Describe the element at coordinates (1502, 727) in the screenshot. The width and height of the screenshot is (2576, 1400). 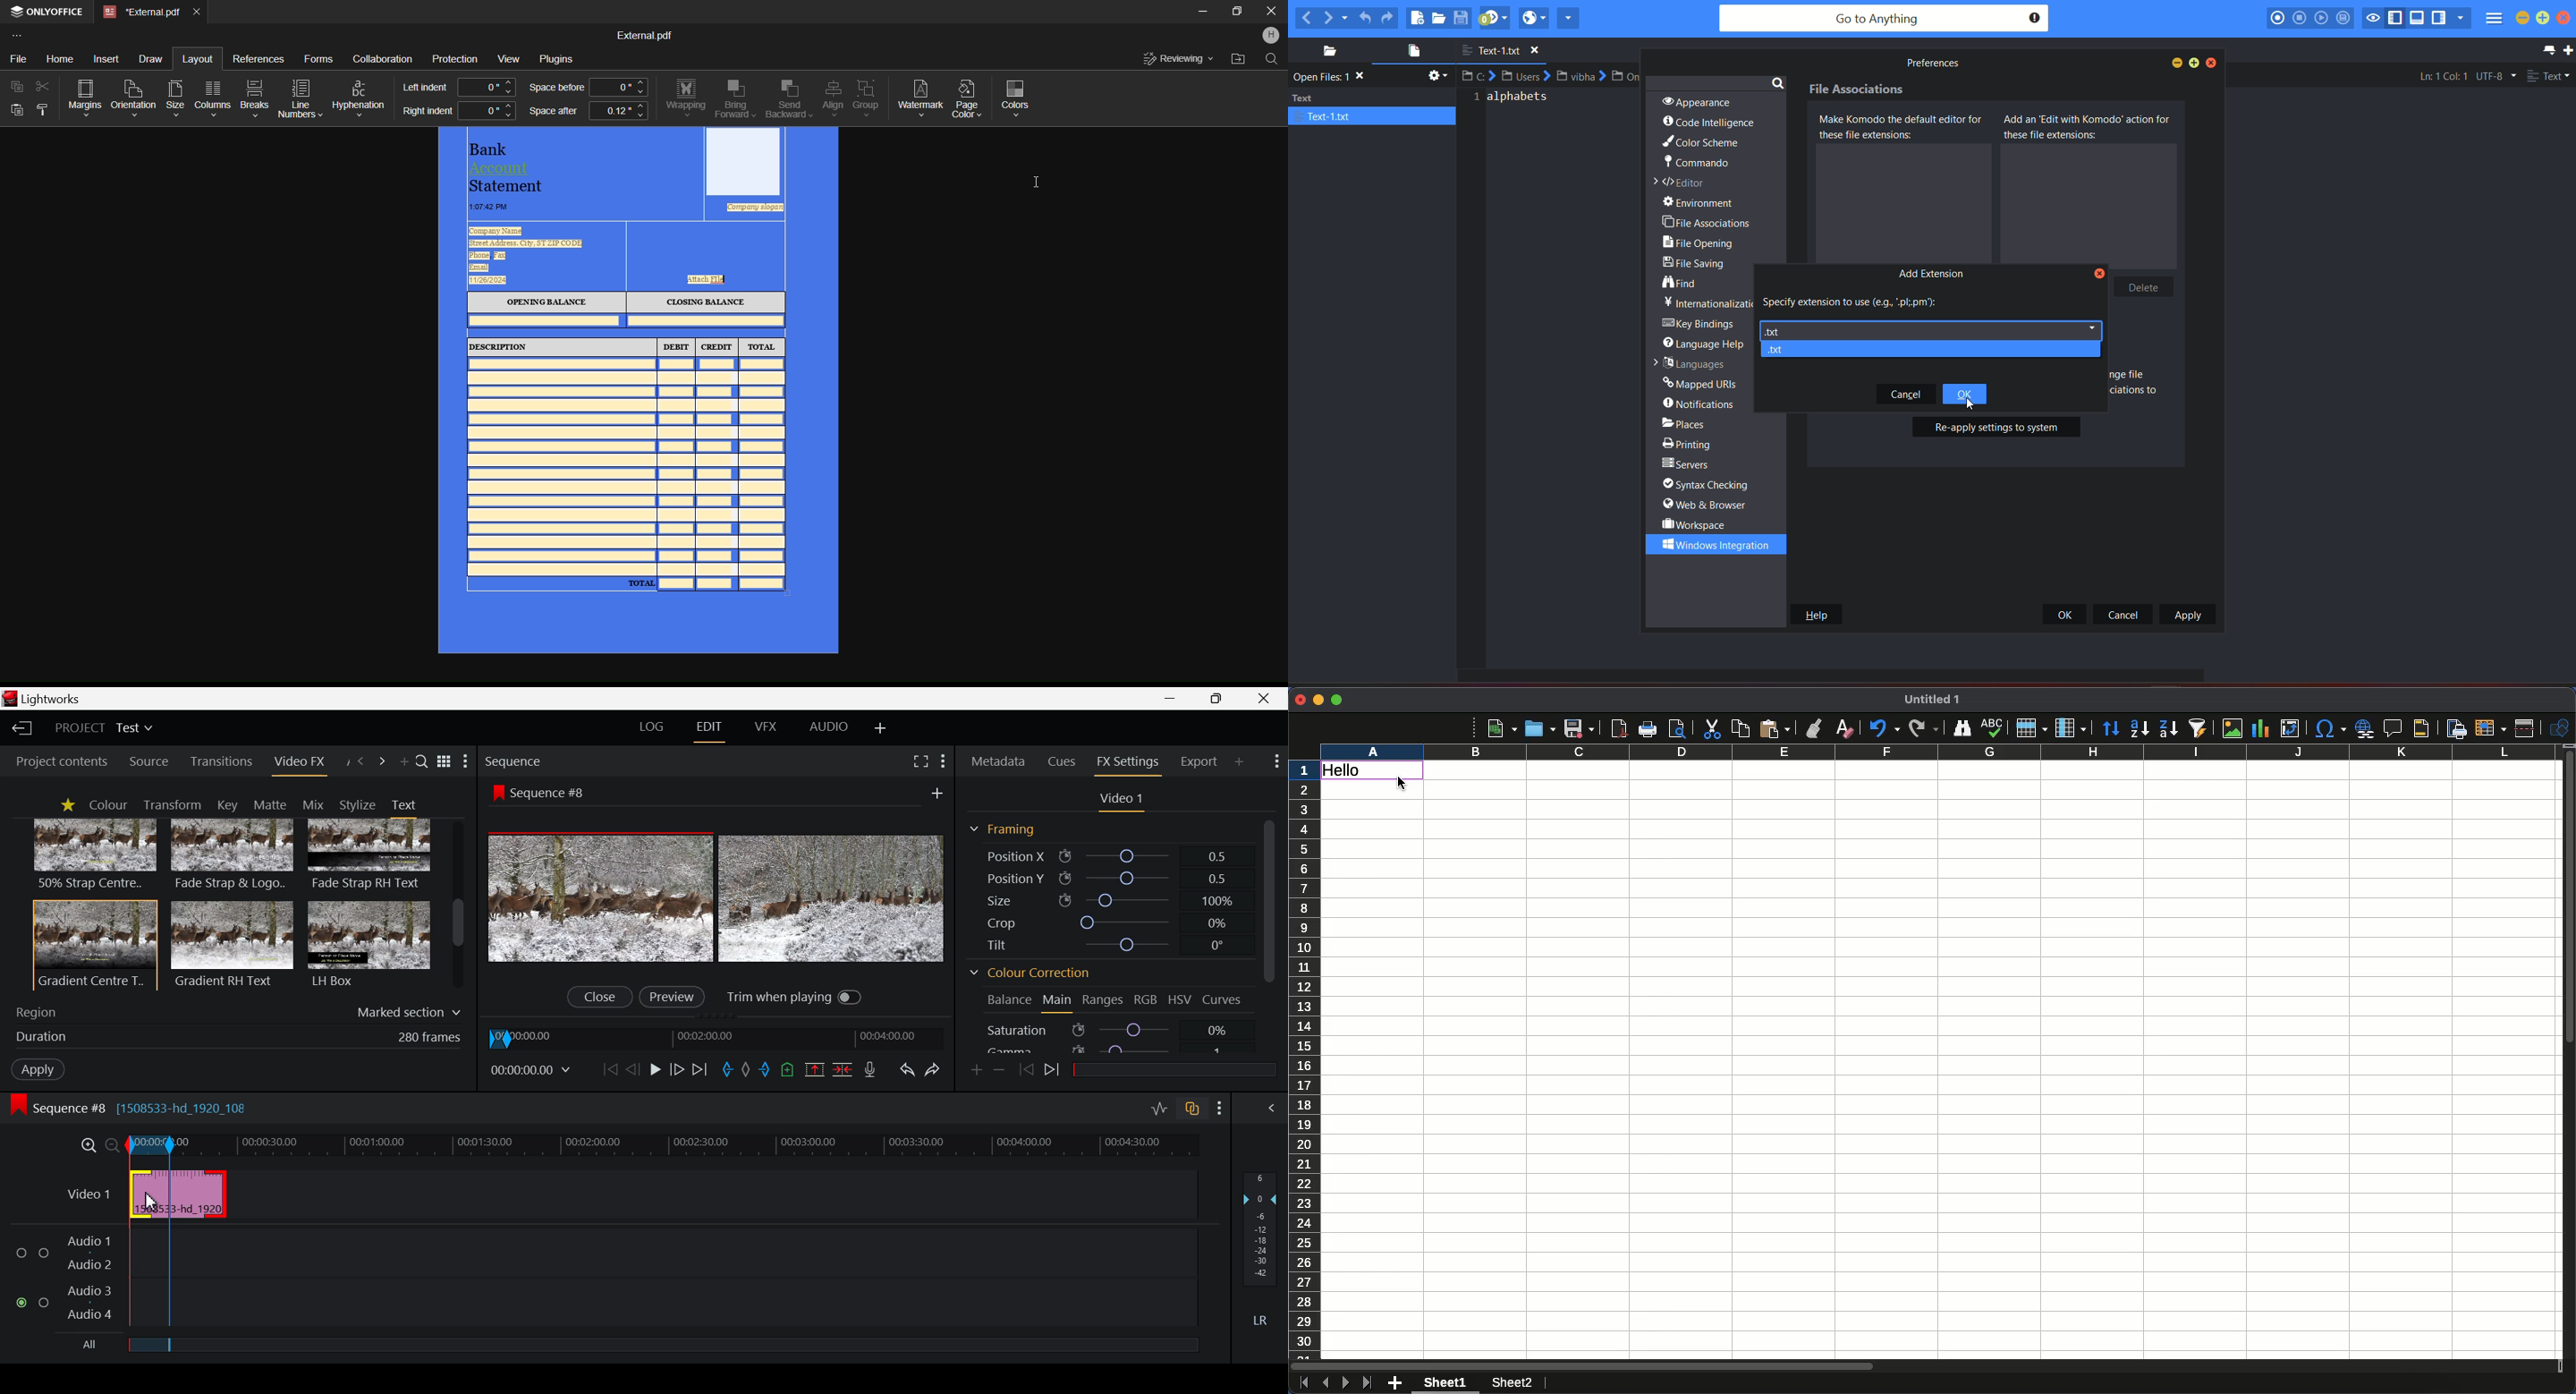
I see `New` at that location.